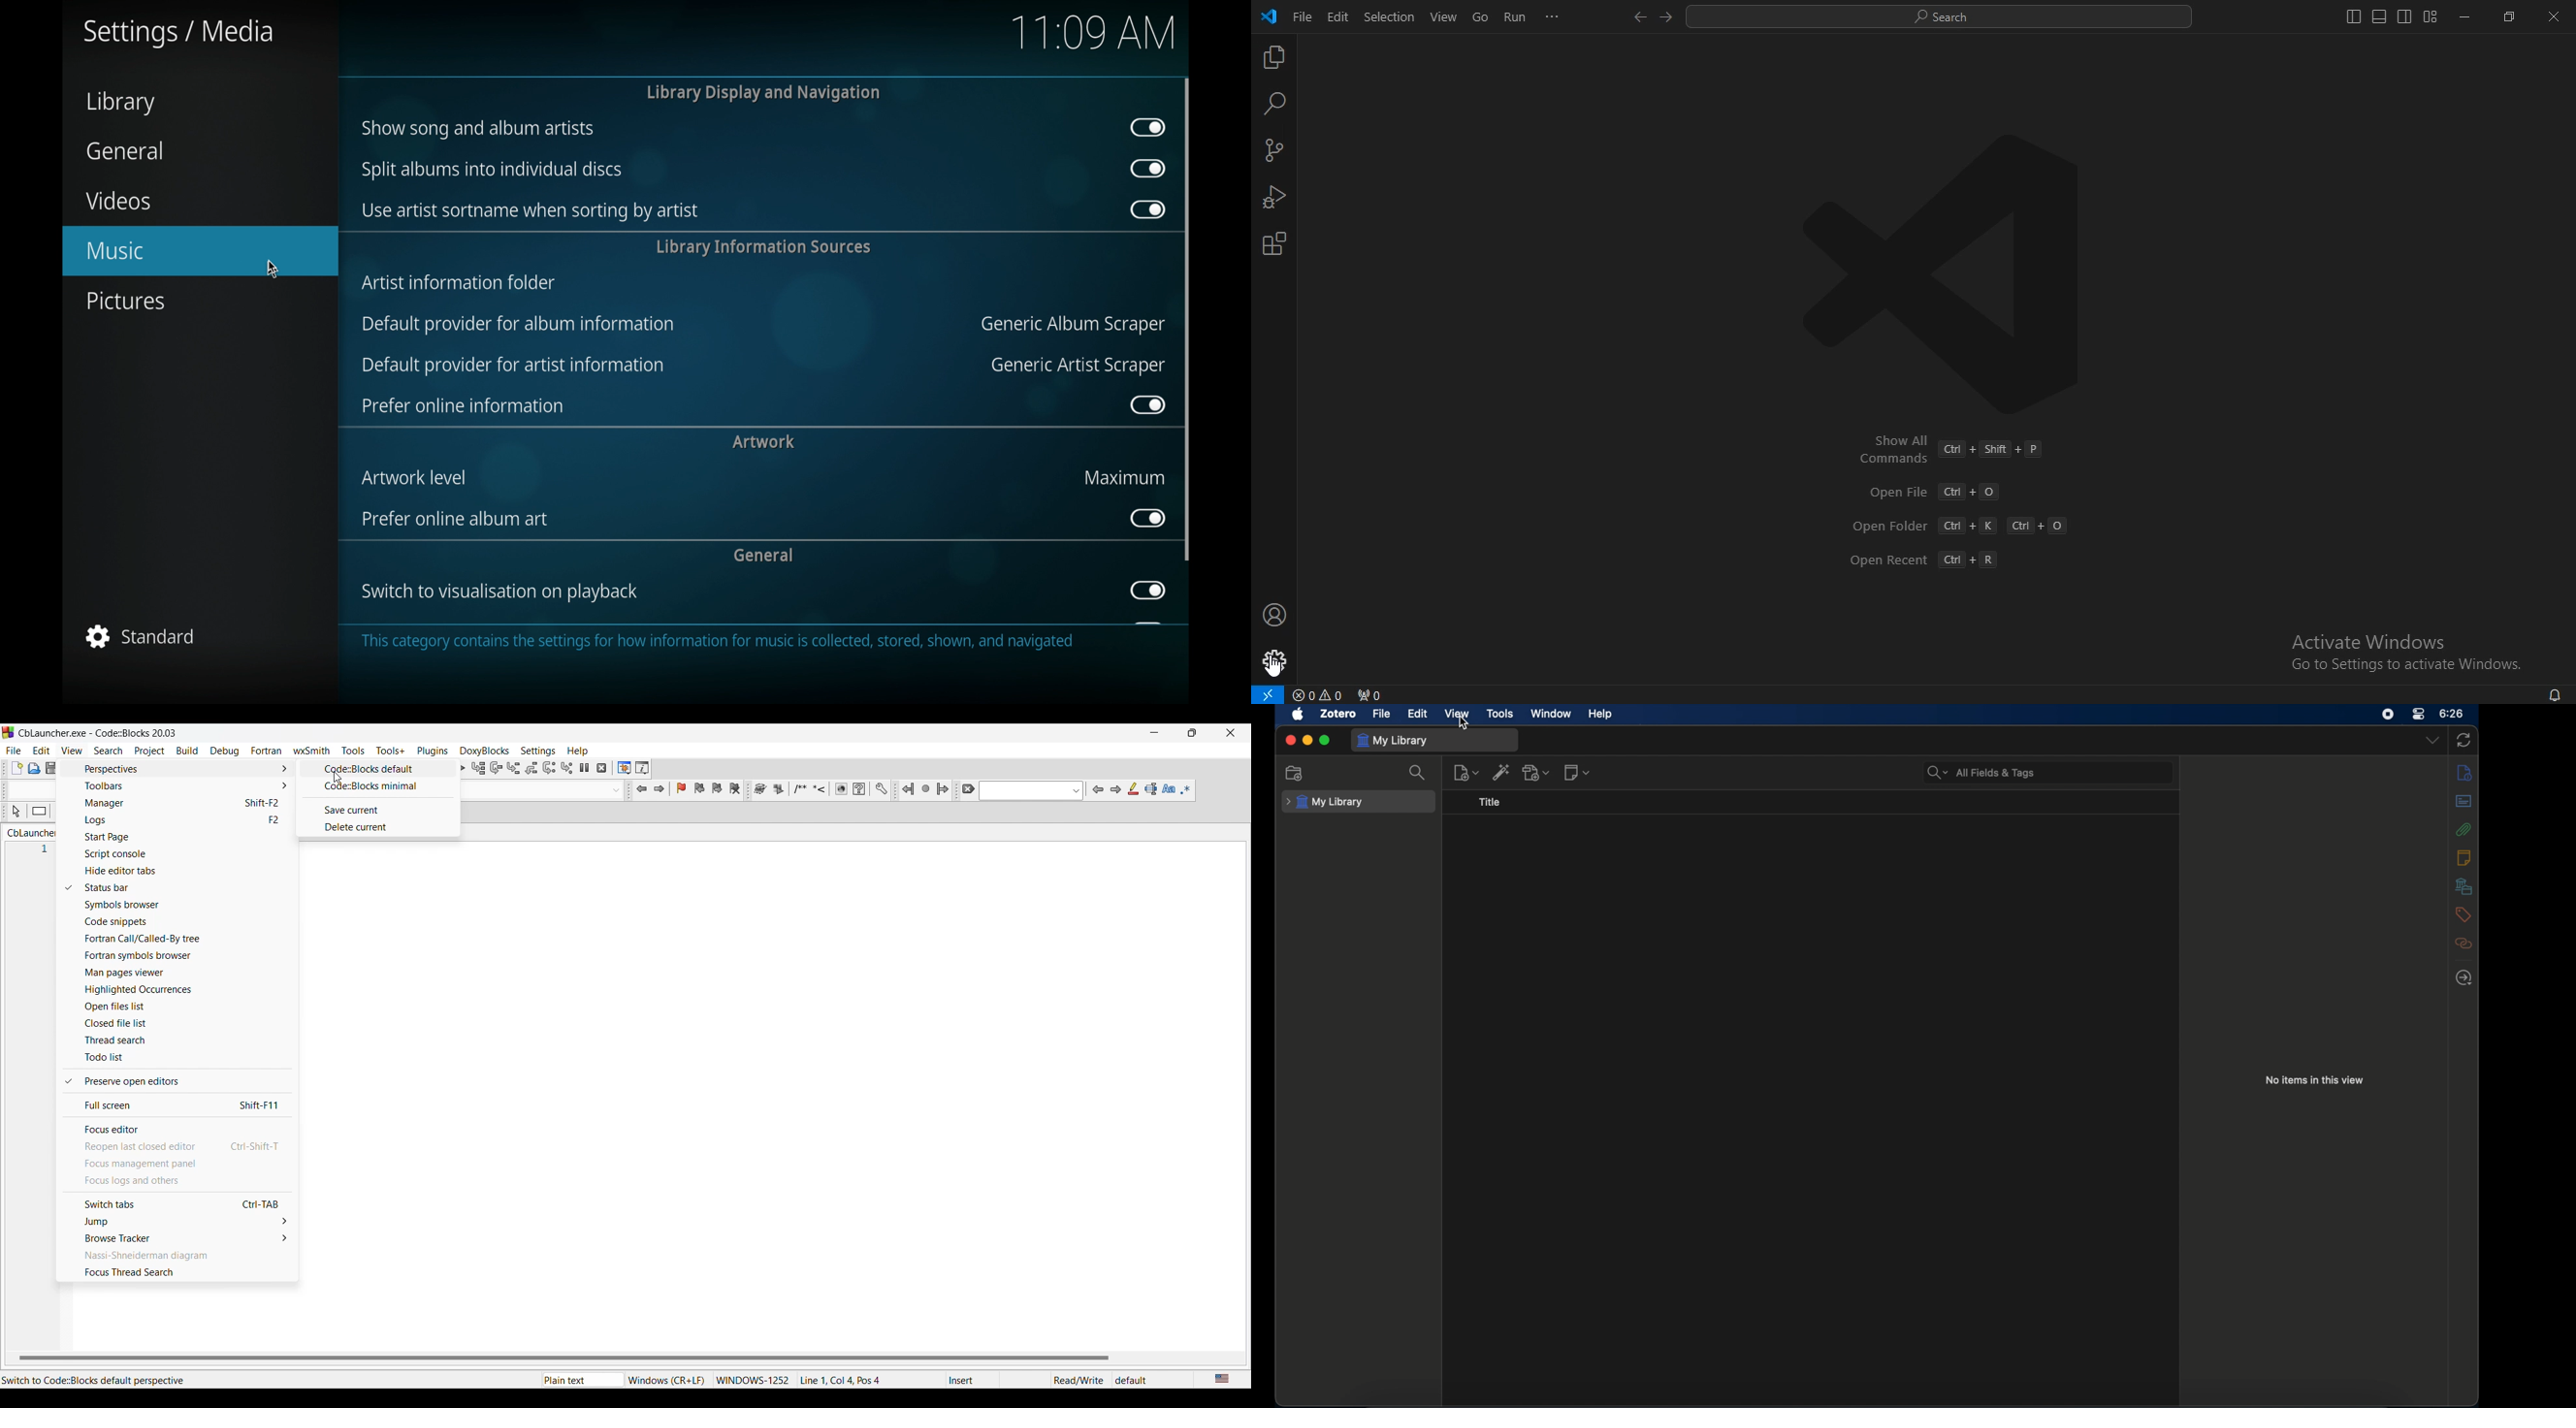  What do you see at coordinates (181, 1130) in the screenshot?
I see `Focus editor` at bounding box center [181, 1130].